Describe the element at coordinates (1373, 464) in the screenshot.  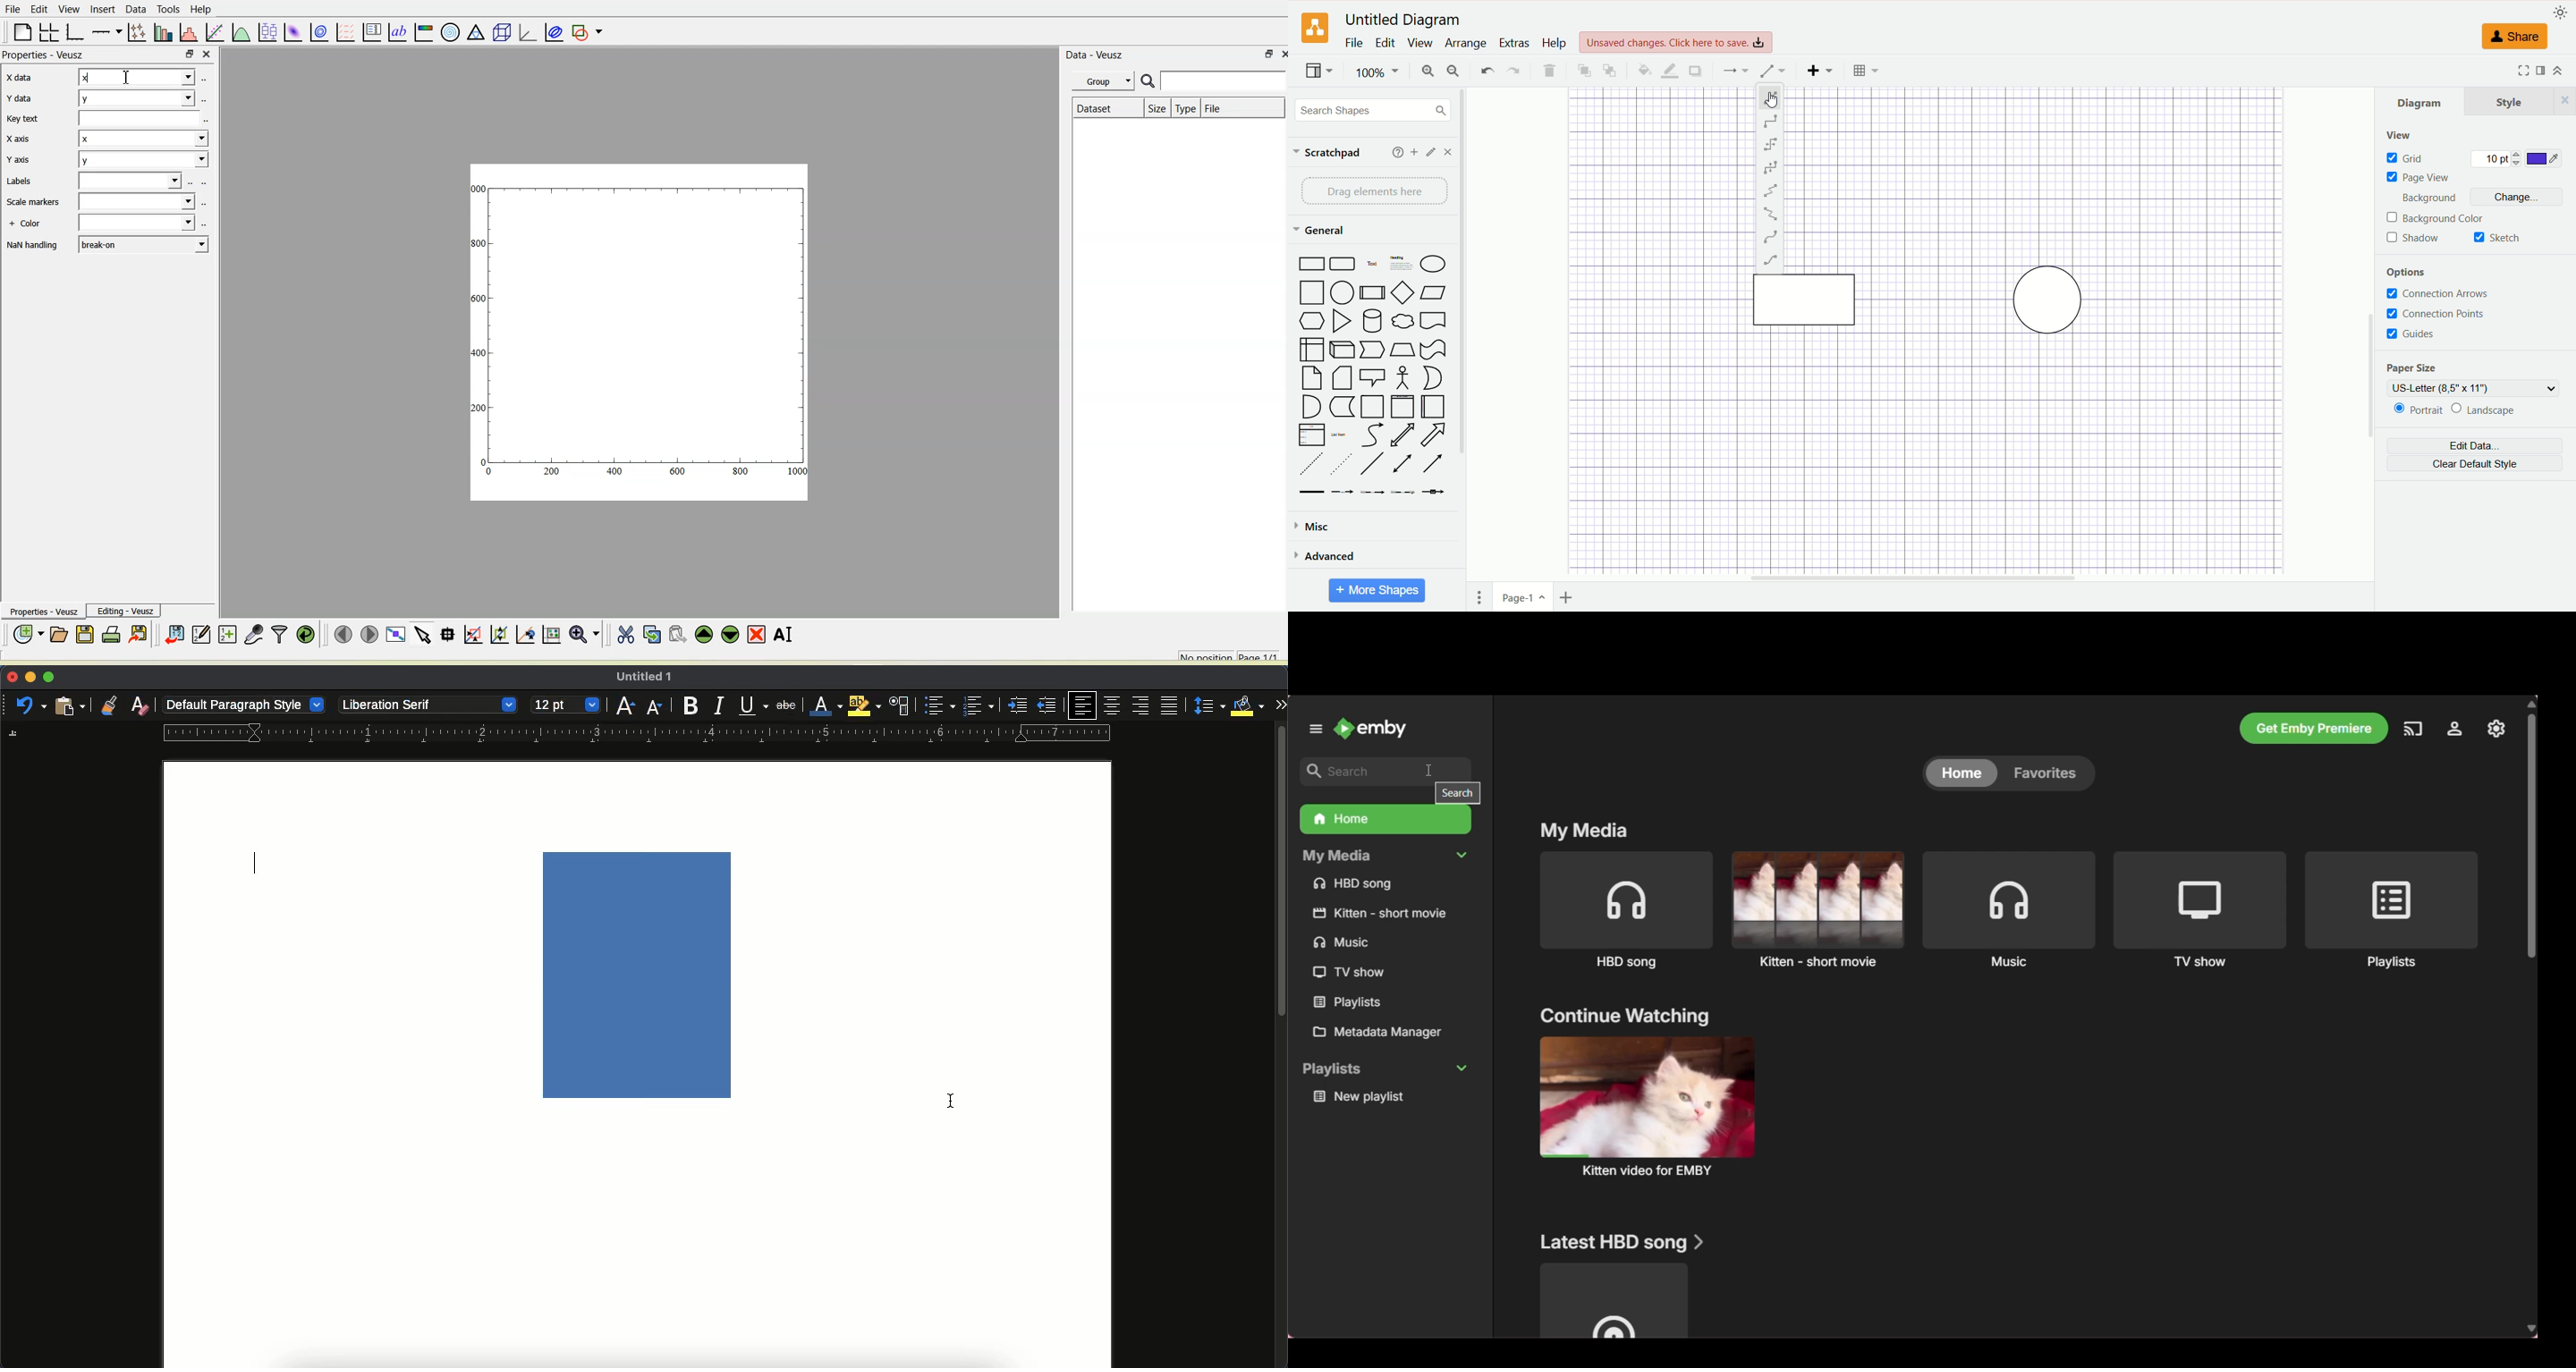
I see `Line` at that location.